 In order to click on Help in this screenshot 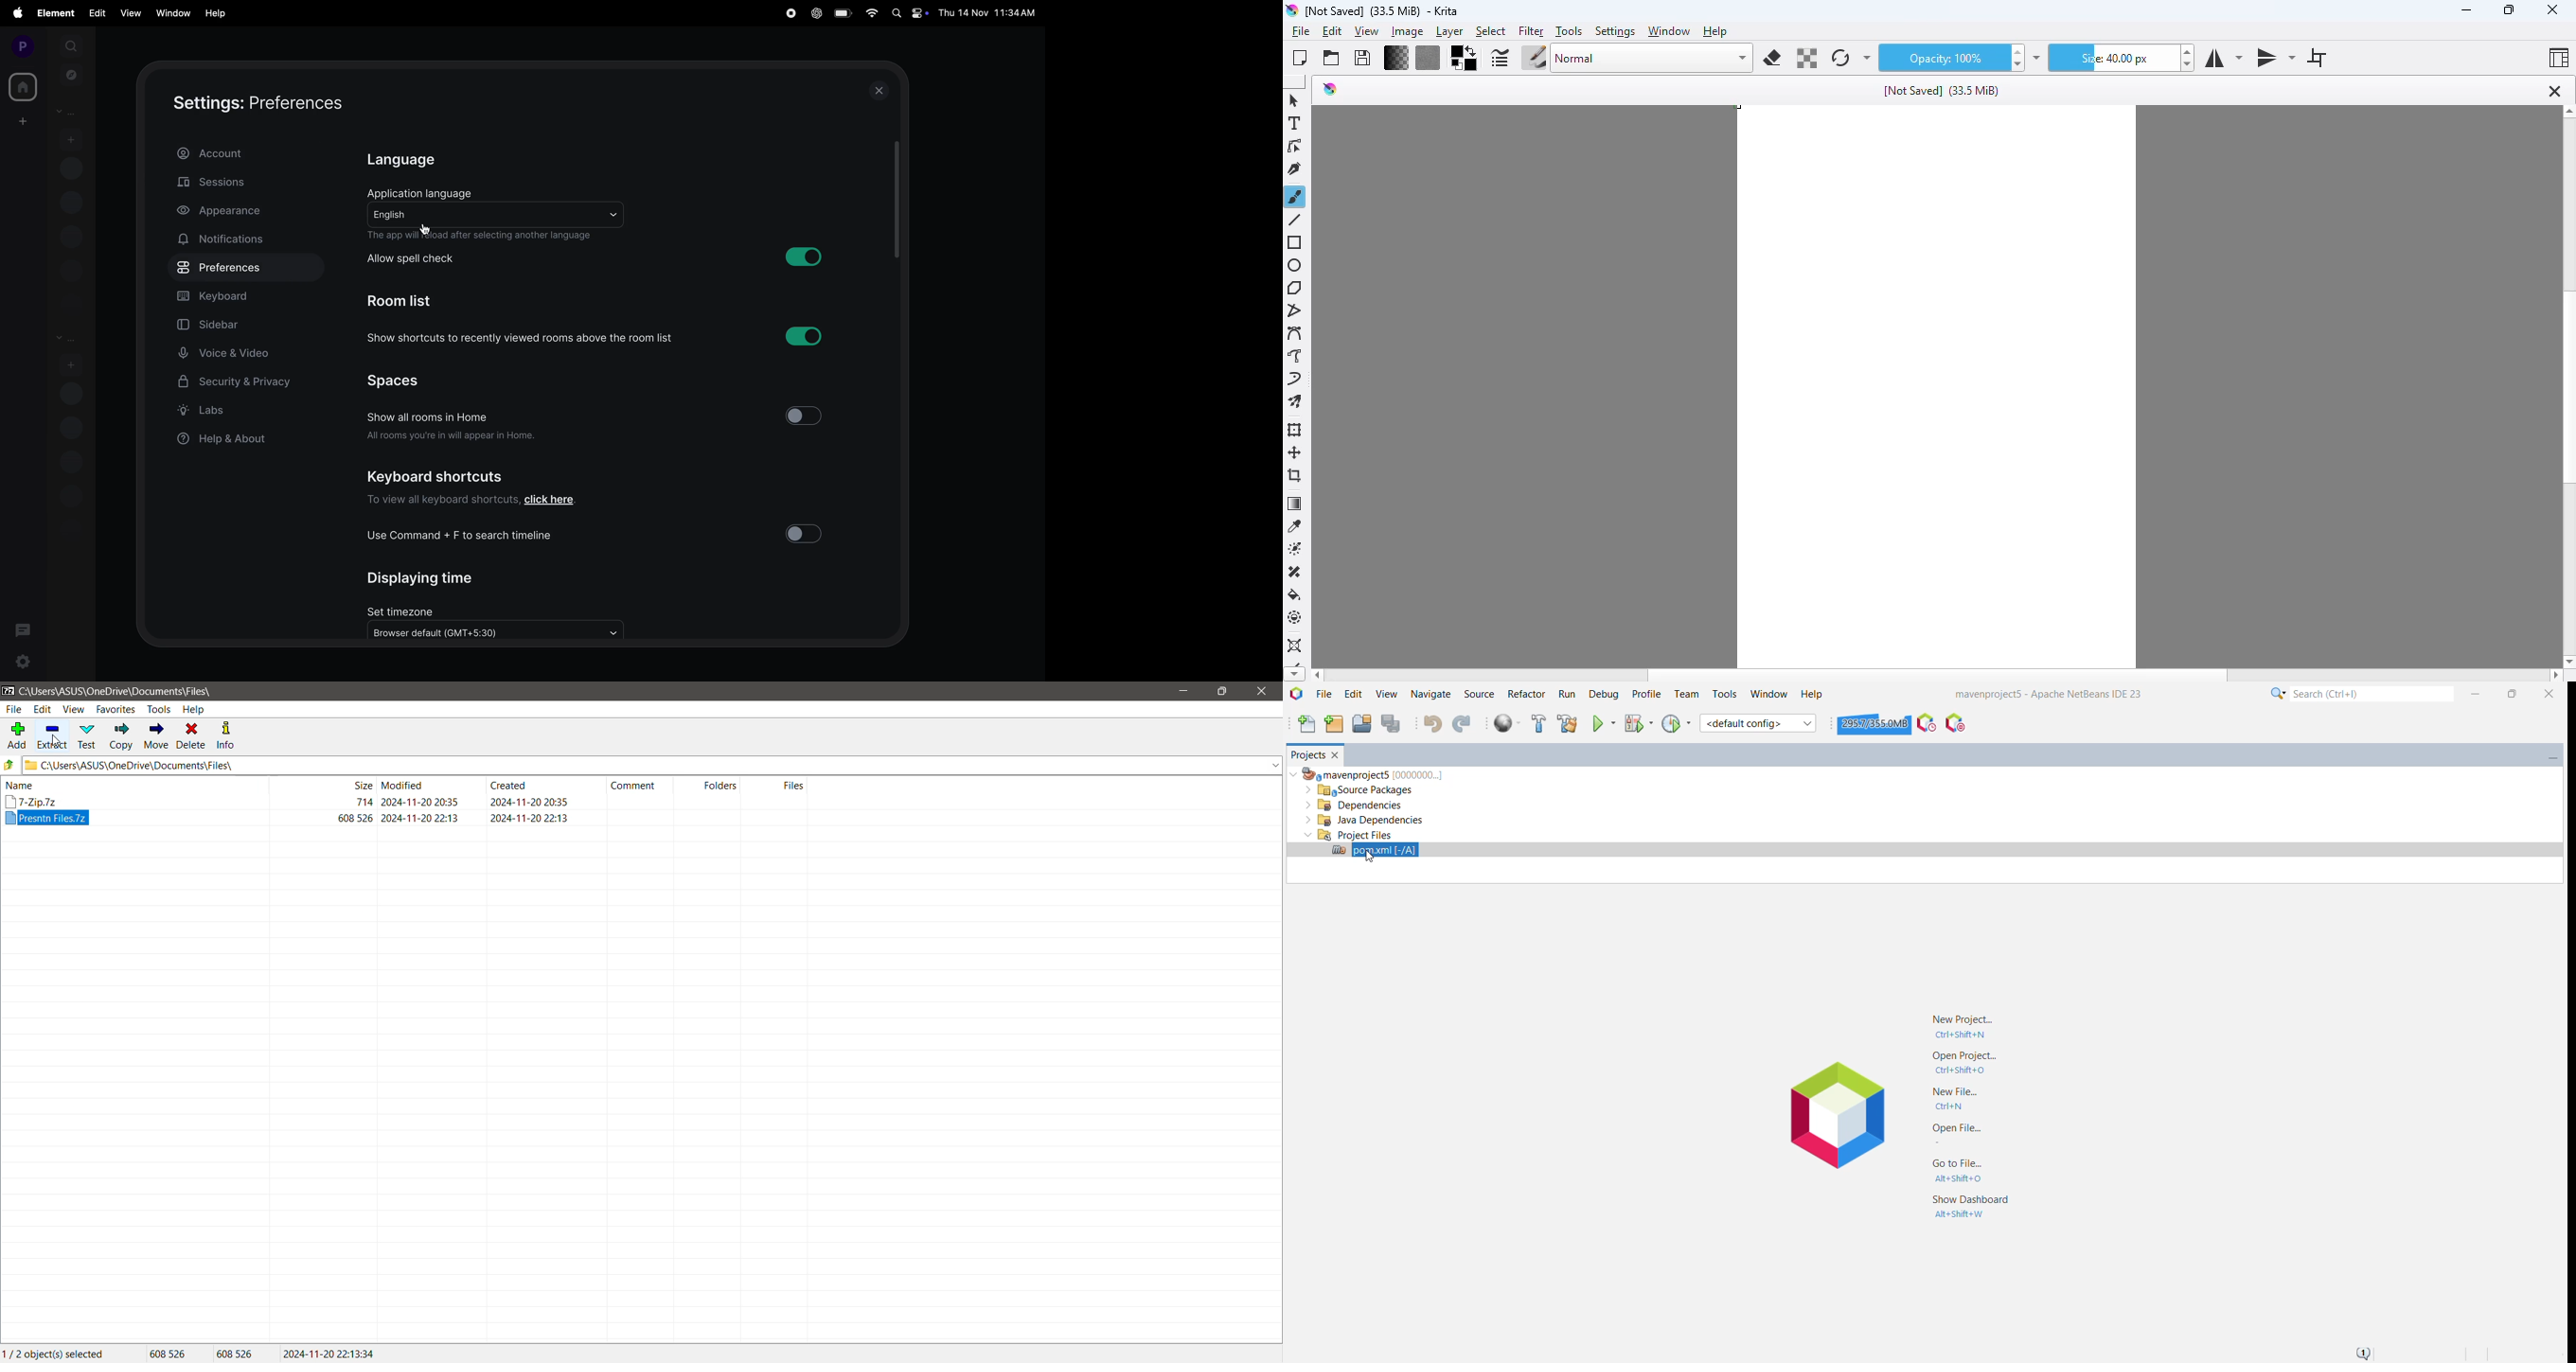, I will do `click(1816, 695)`.